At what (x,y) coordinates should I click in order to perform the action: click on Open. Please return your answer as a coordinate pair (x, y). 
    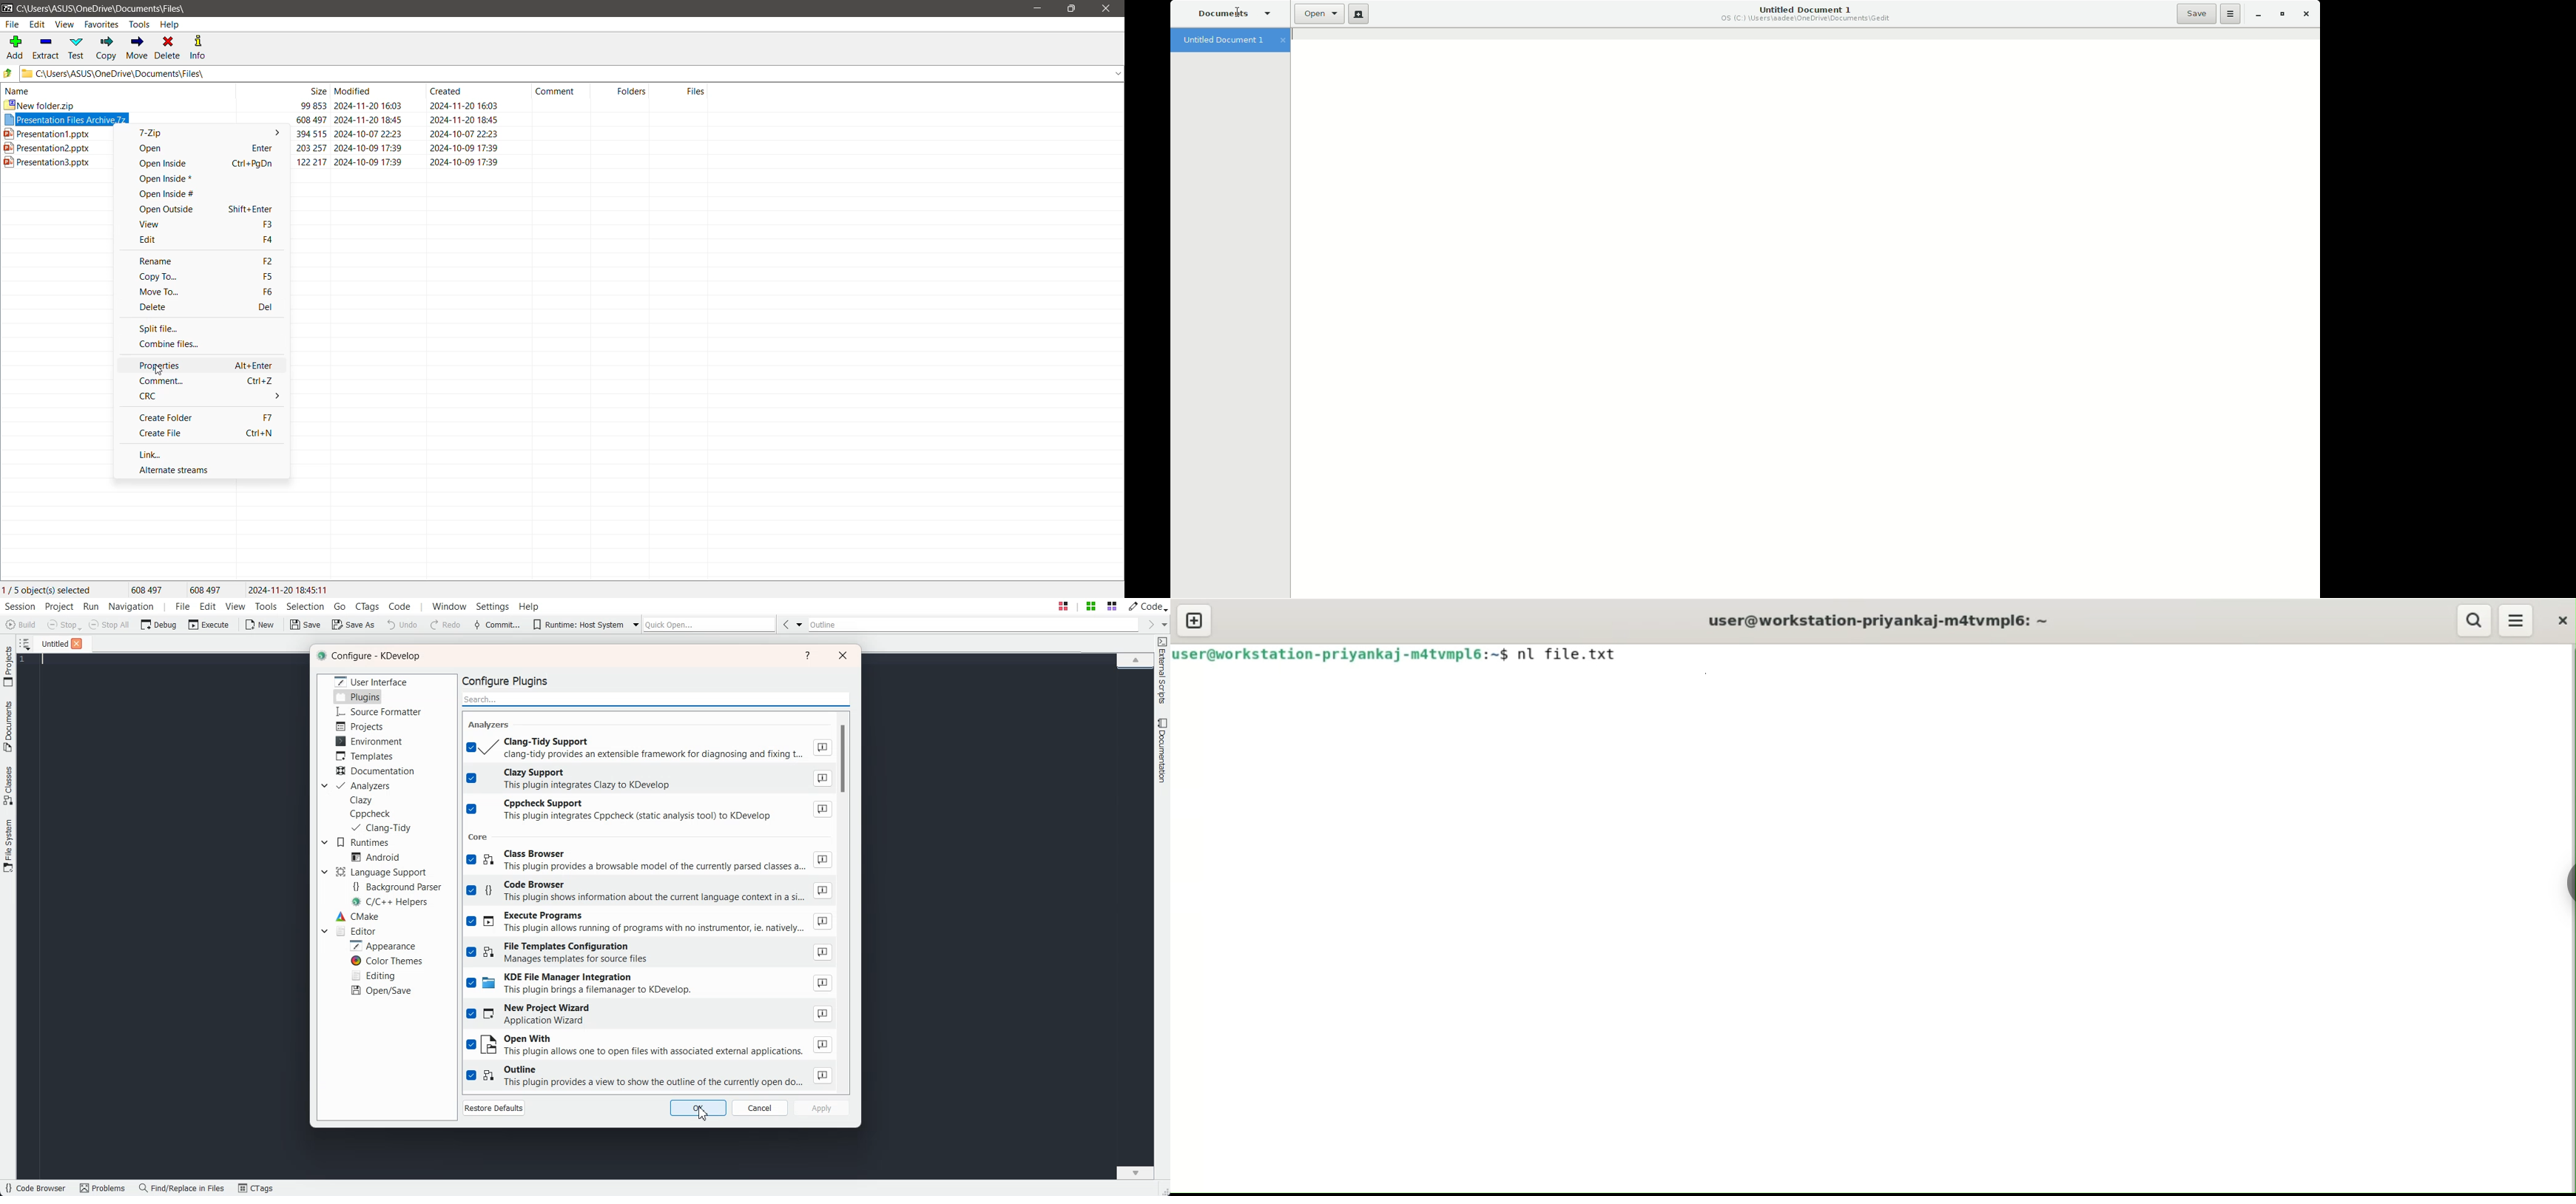
    Looking at the image, I should click on (1316, 15).